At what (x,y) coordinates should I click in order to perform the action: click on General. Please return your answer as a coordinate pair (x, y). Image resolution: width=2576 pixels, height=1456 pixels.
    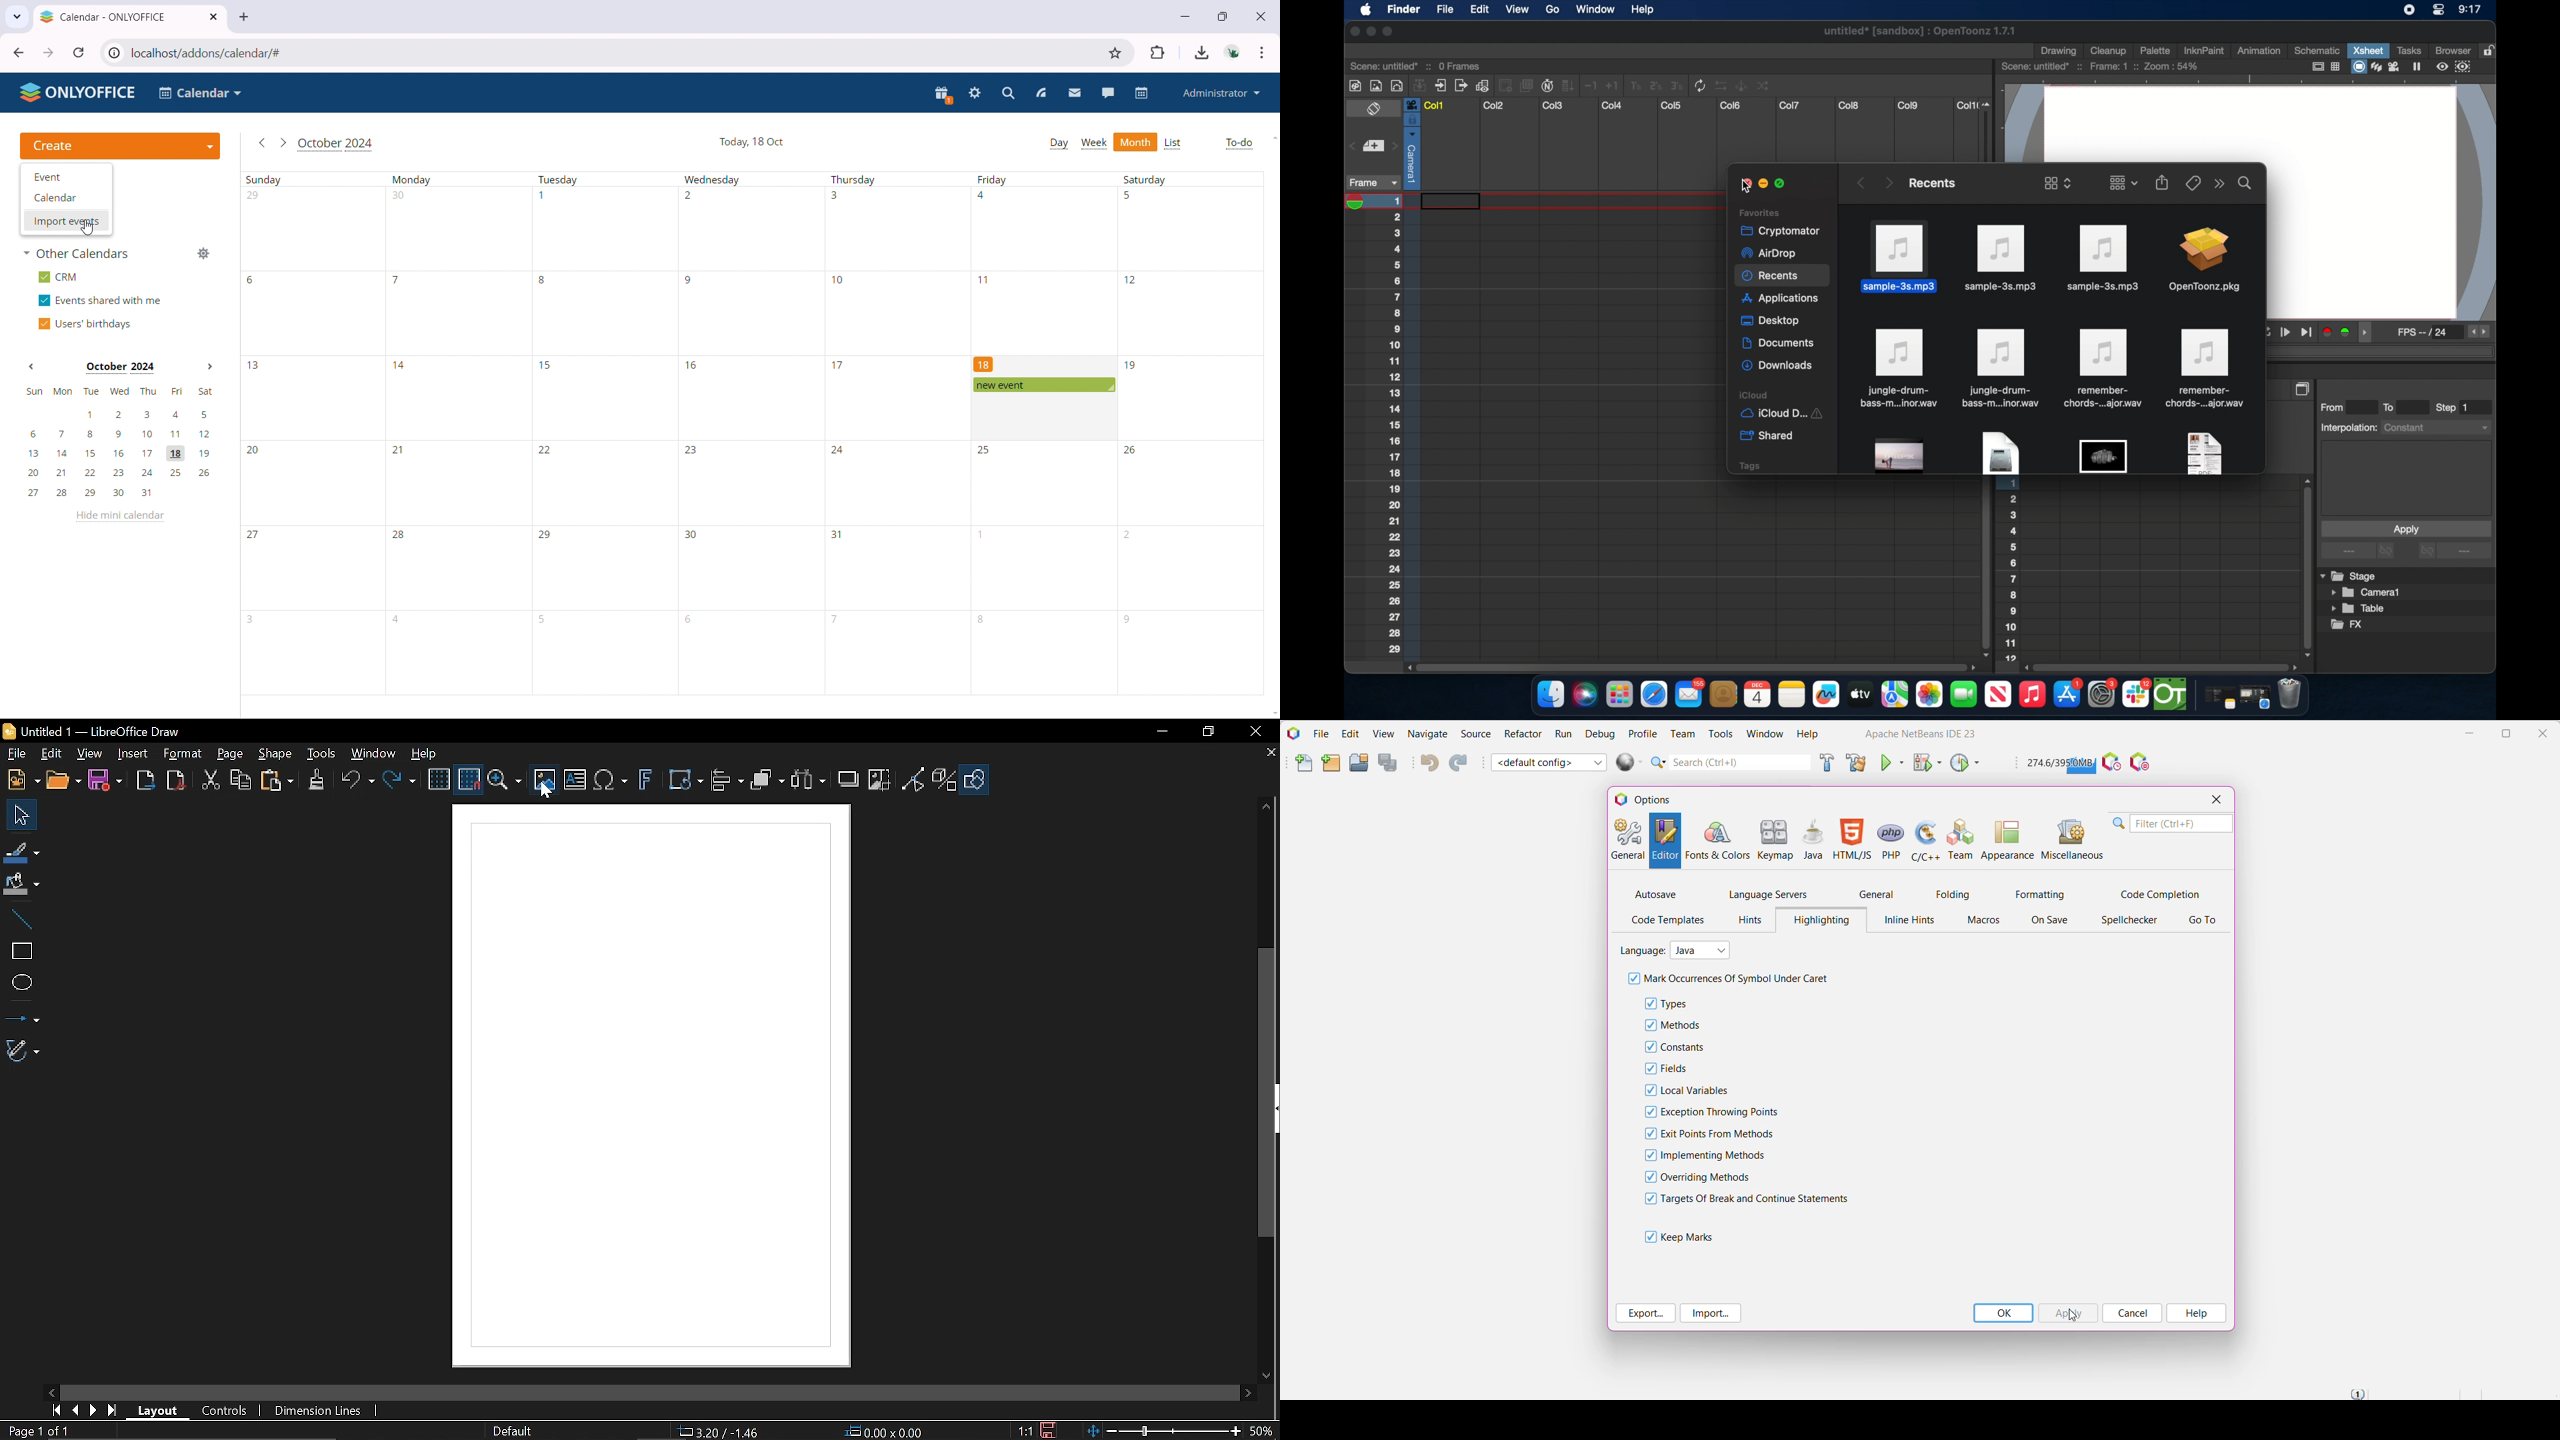
    Looking at the image, I should click on (1880, 893).